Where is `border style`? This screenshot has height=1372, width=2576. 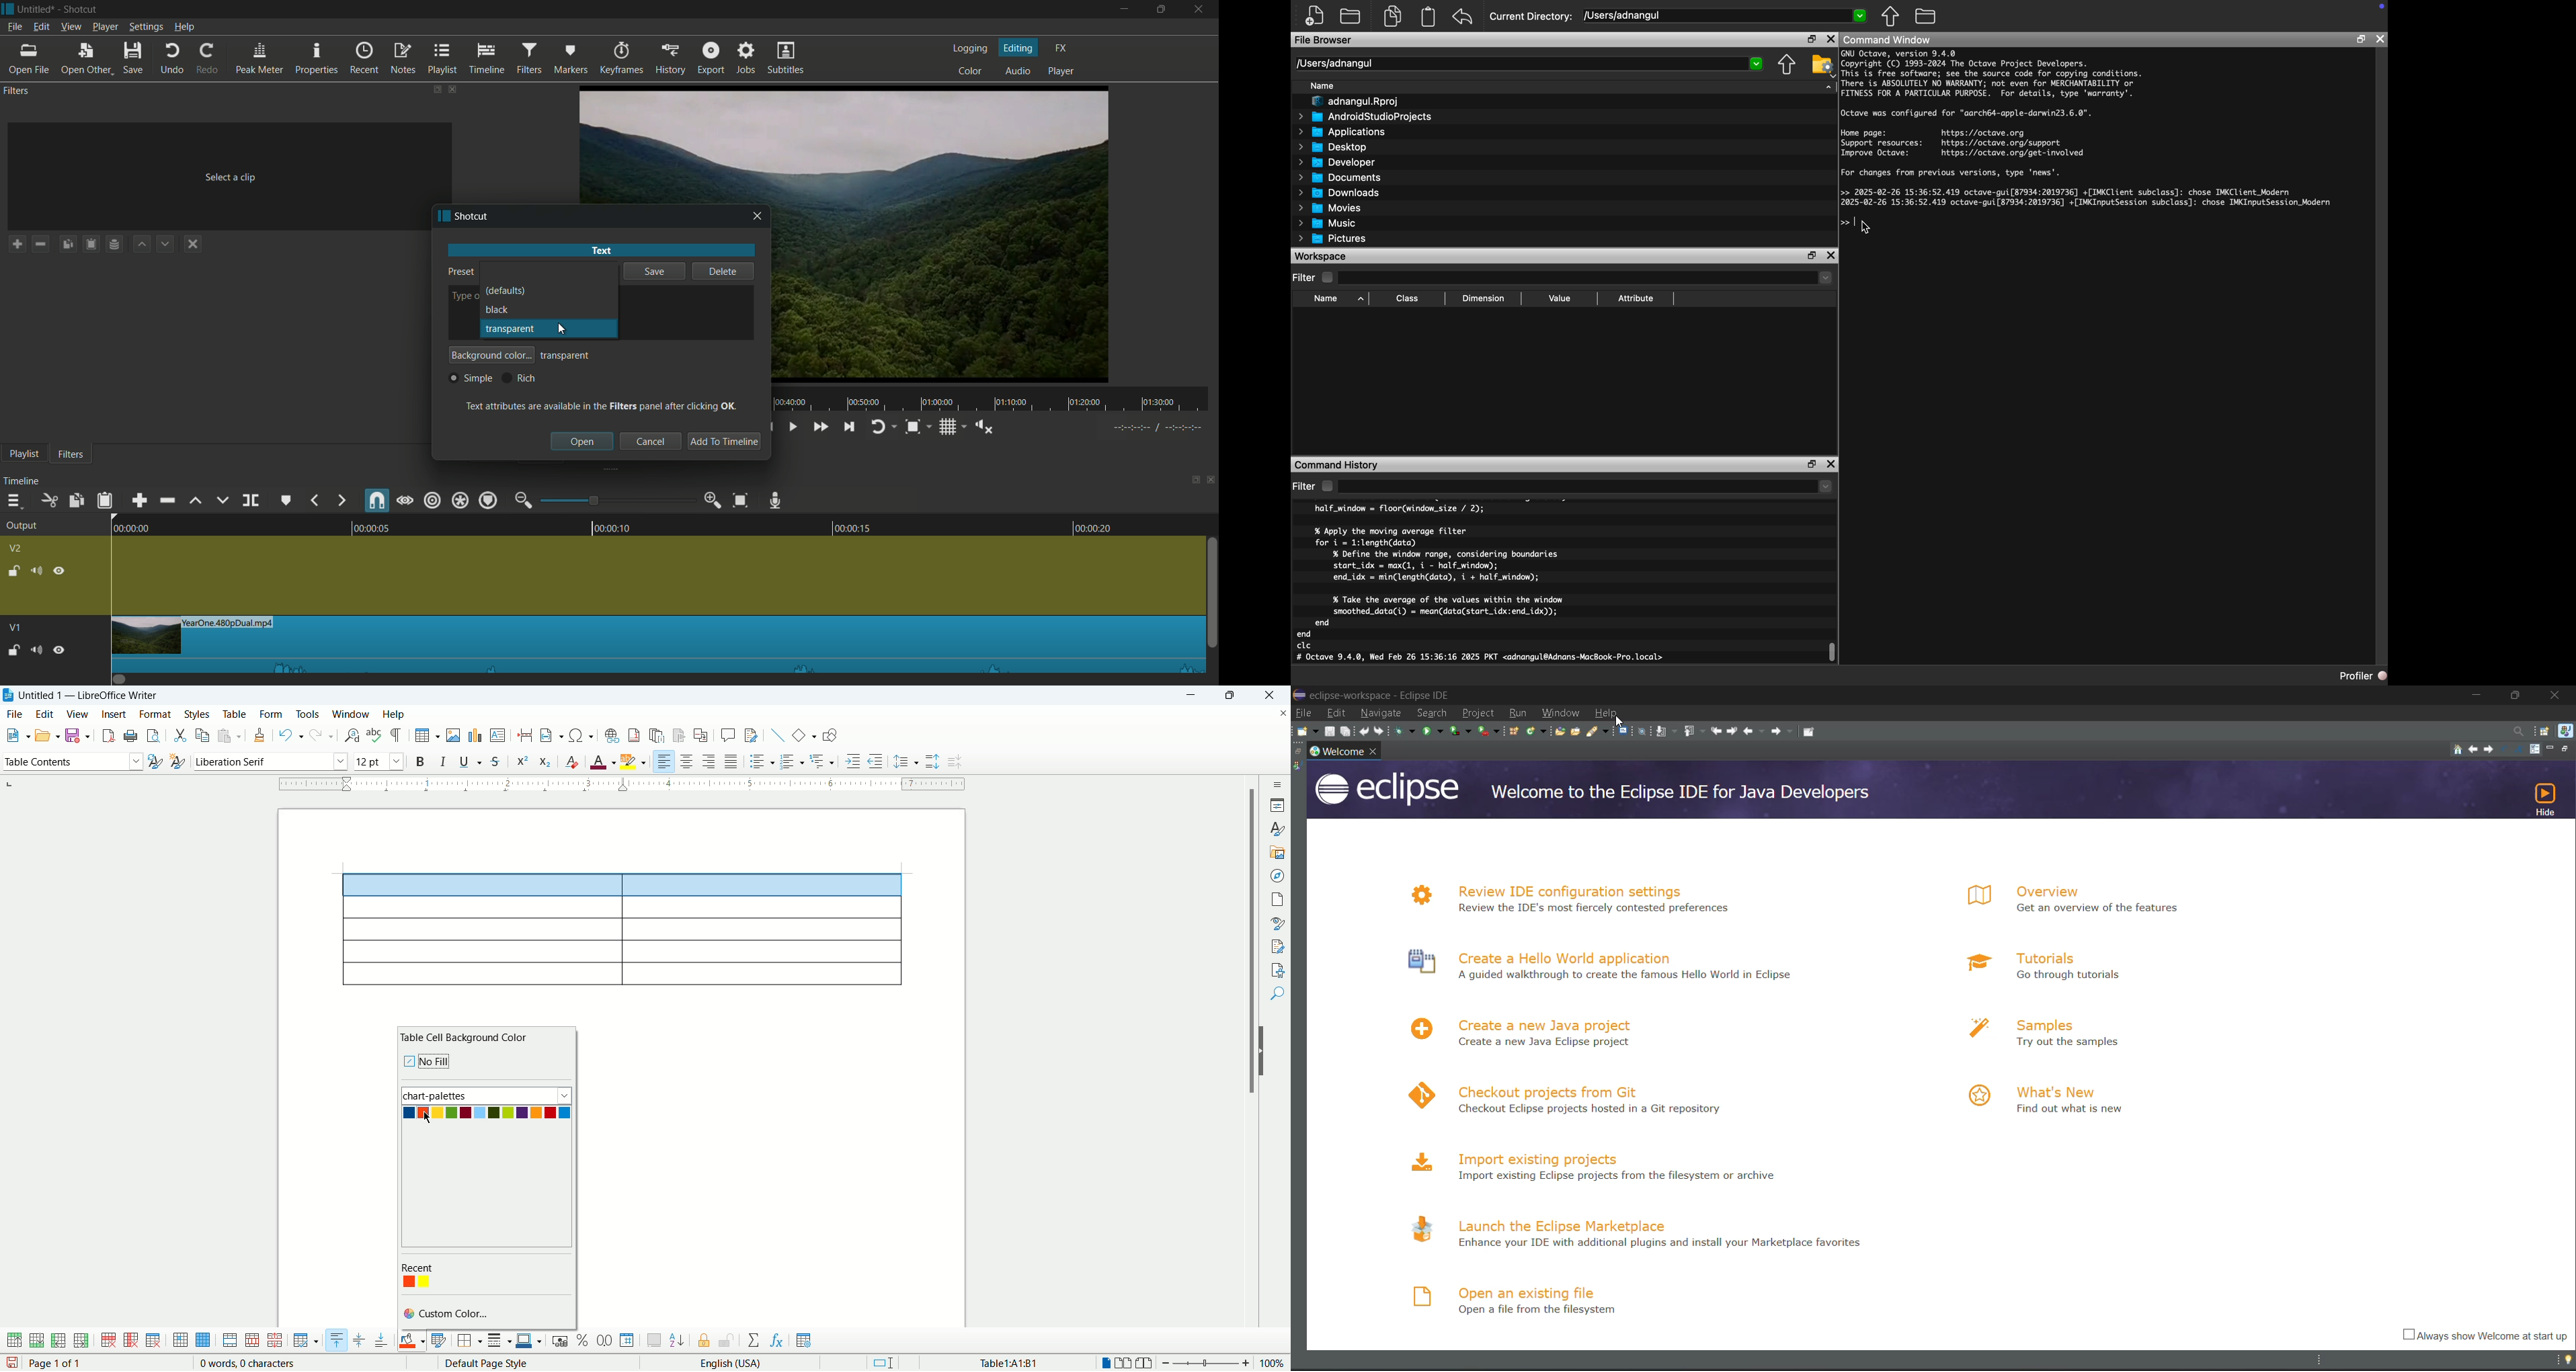
border style is located at coordinates (499, 1341).